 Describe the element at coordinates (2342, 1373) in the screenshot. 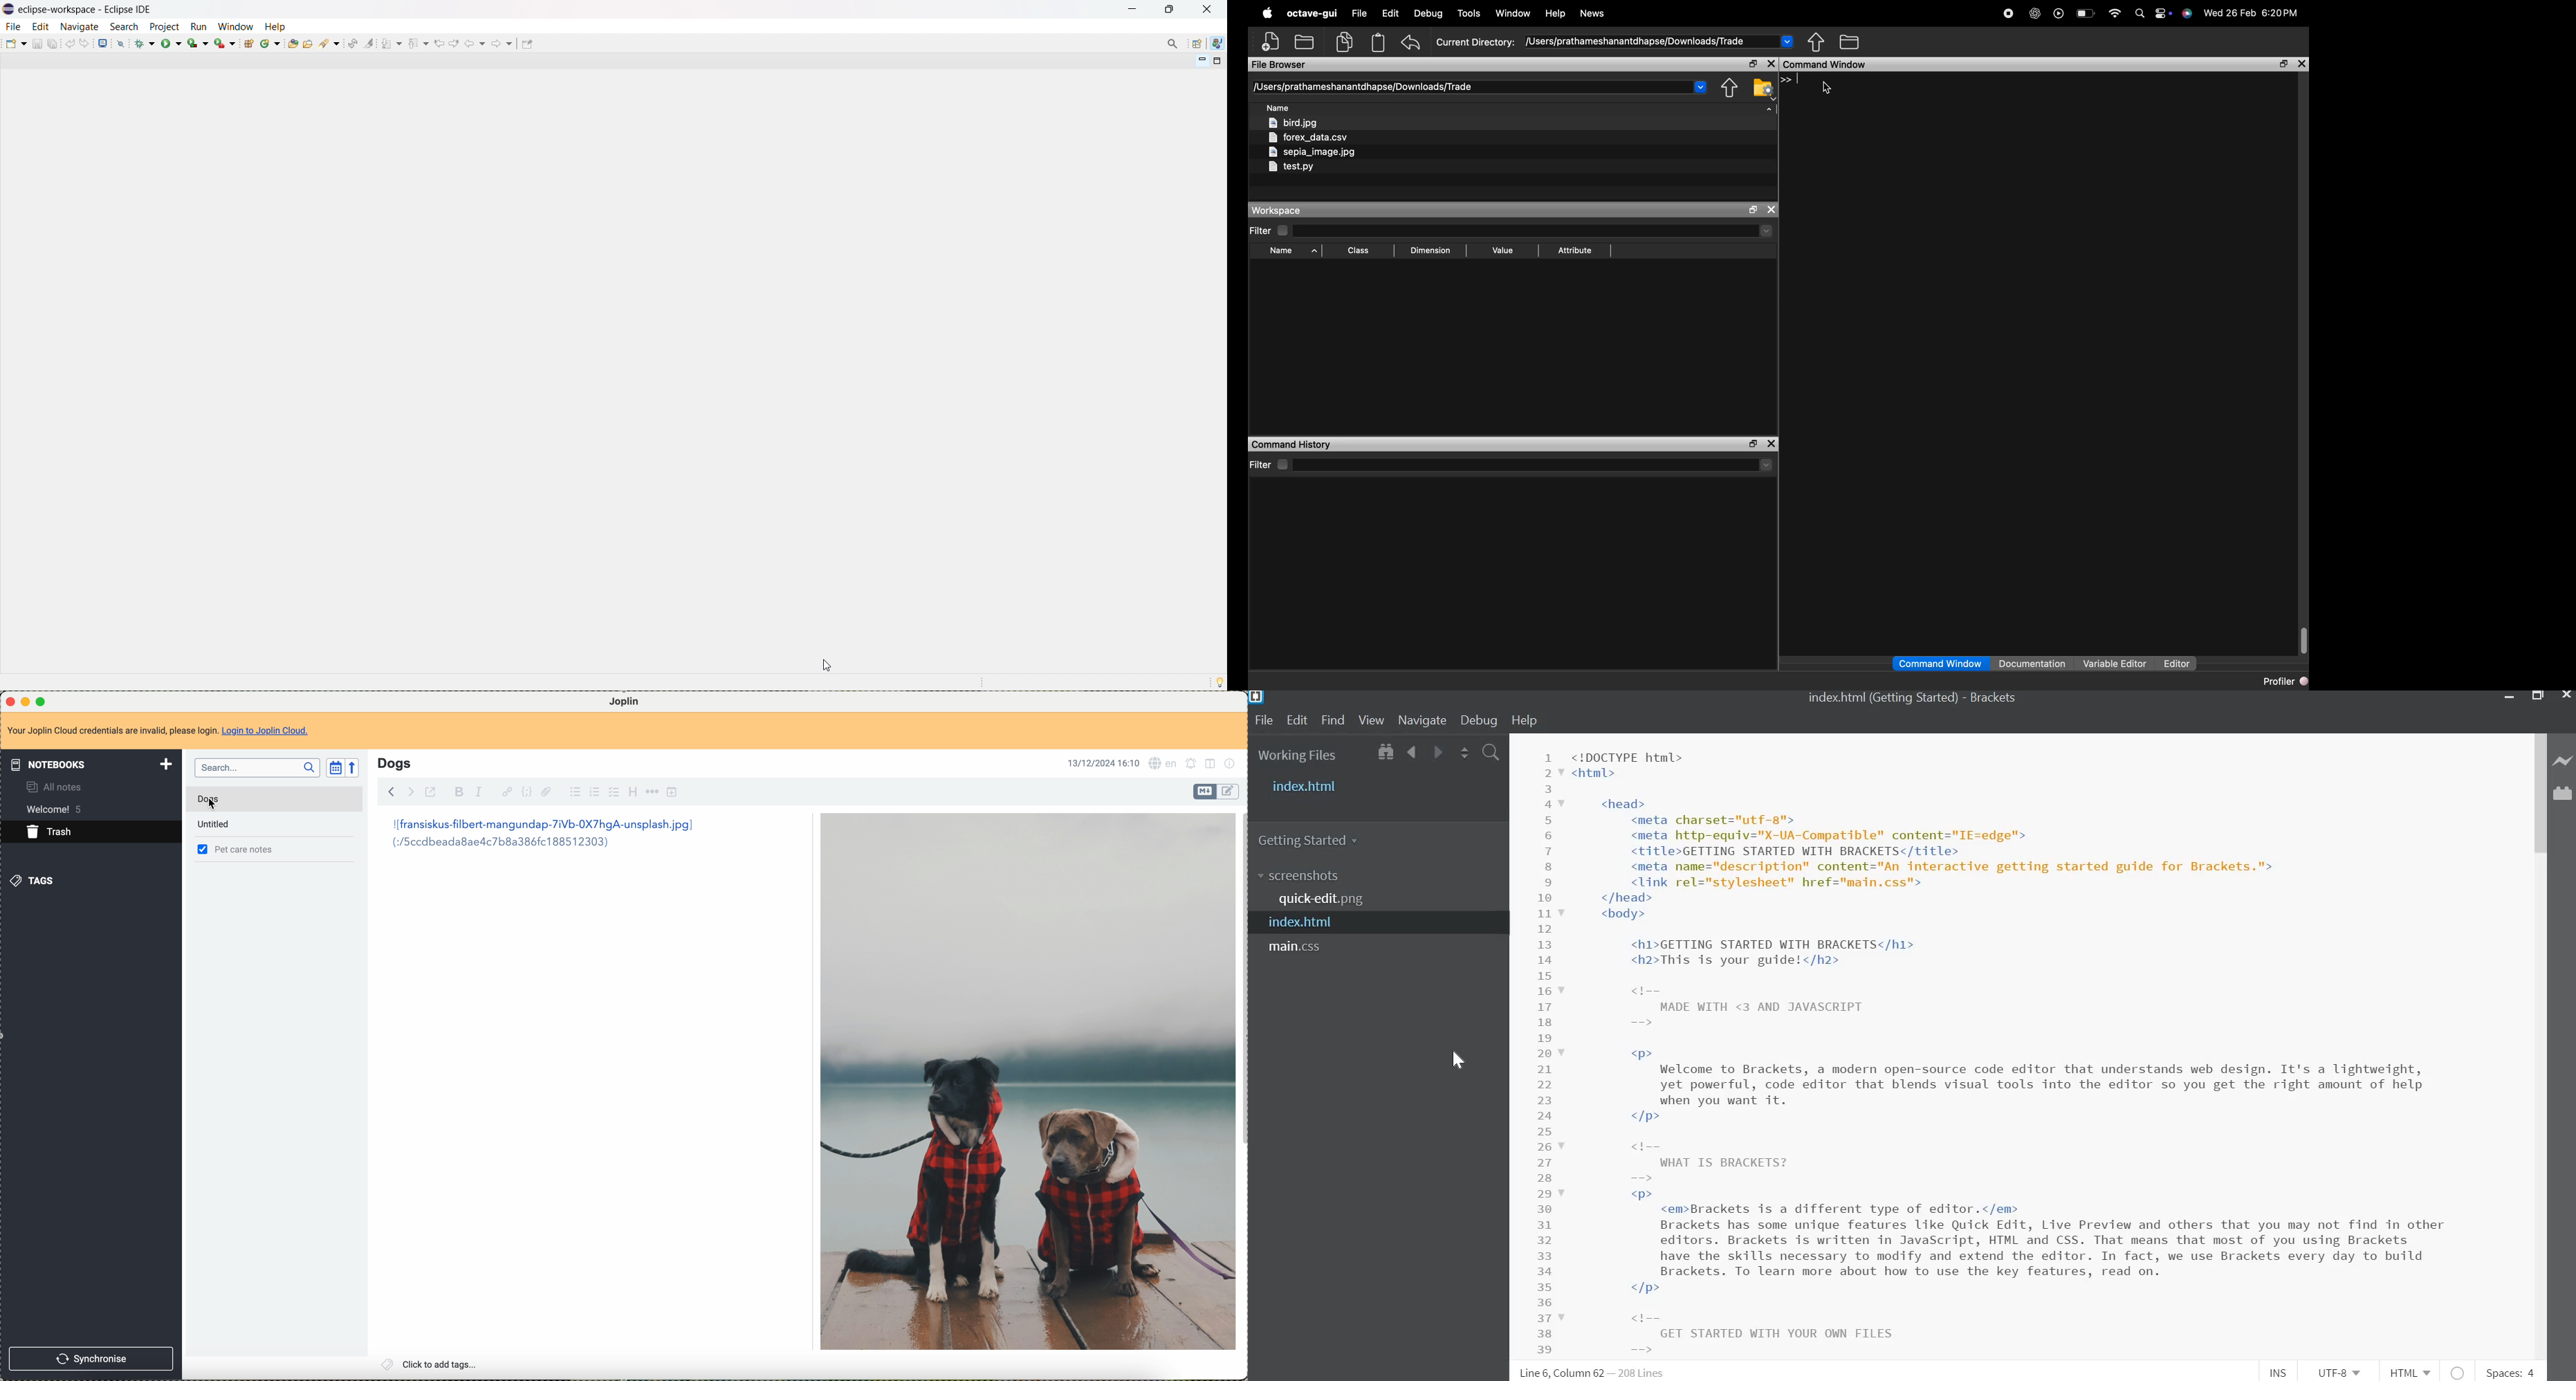

I see `File Encoding` at that location.